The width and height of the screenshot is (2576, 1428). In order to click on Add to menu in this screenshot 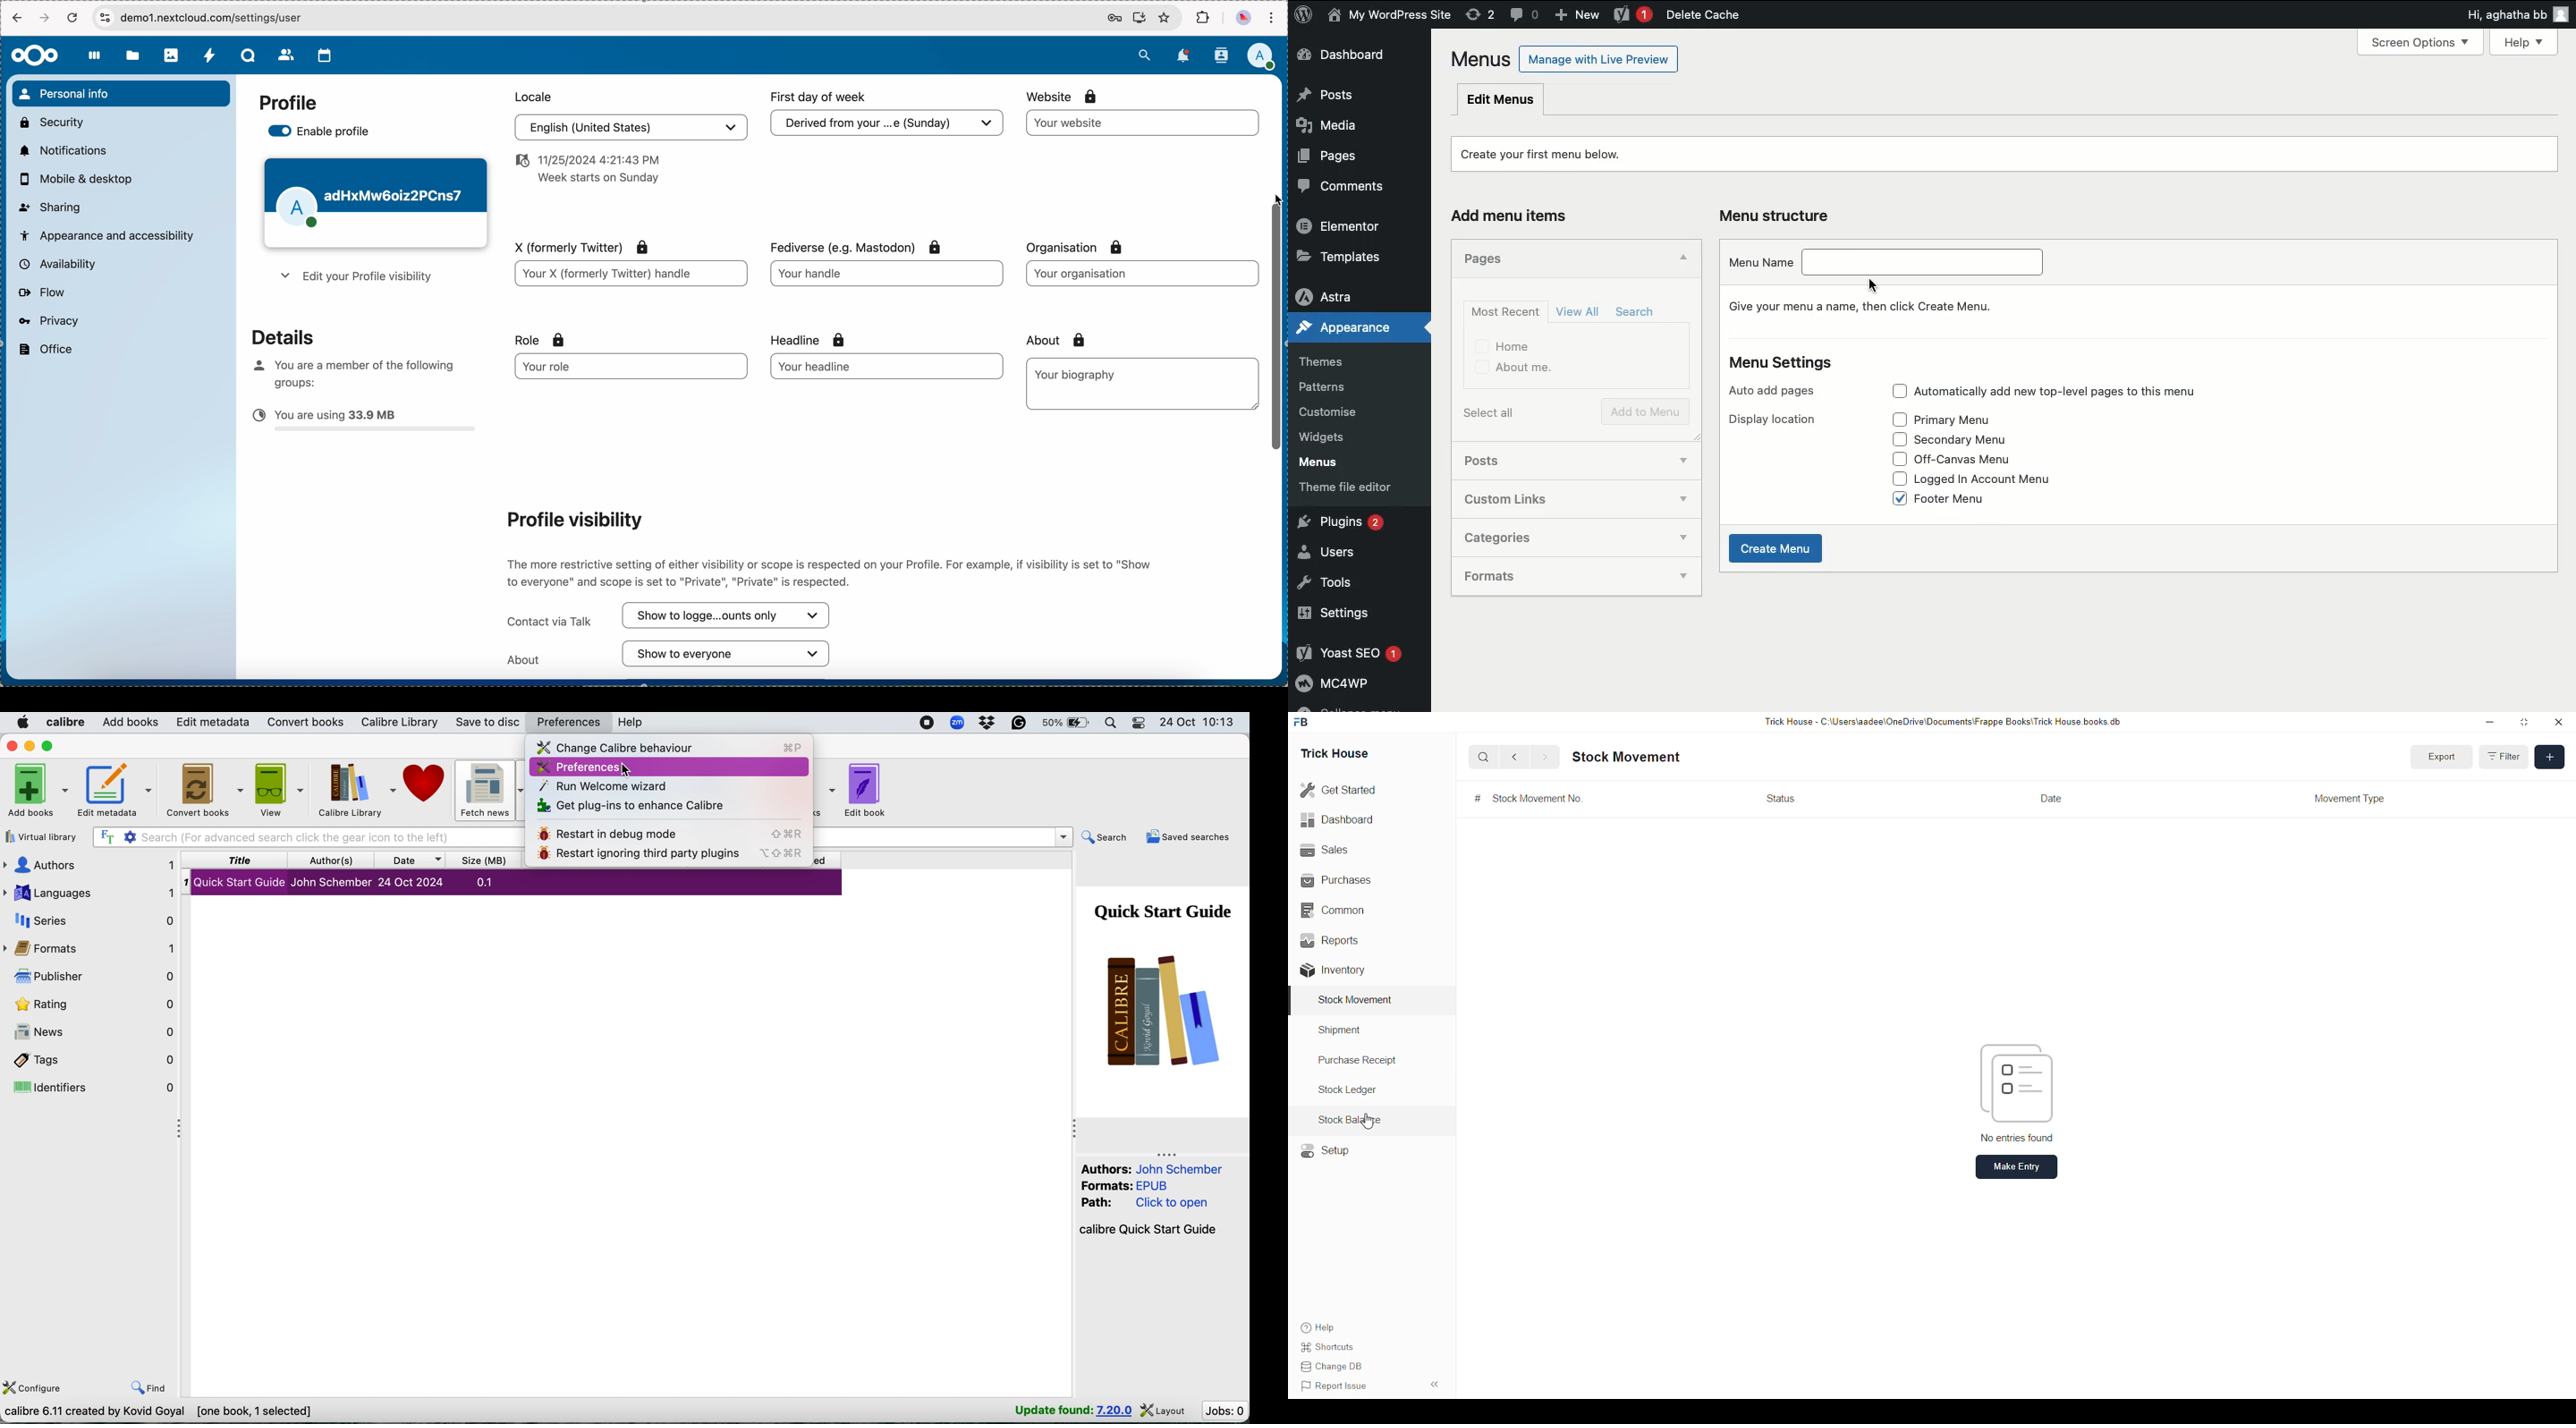, I will do `click(1645, 411)`.